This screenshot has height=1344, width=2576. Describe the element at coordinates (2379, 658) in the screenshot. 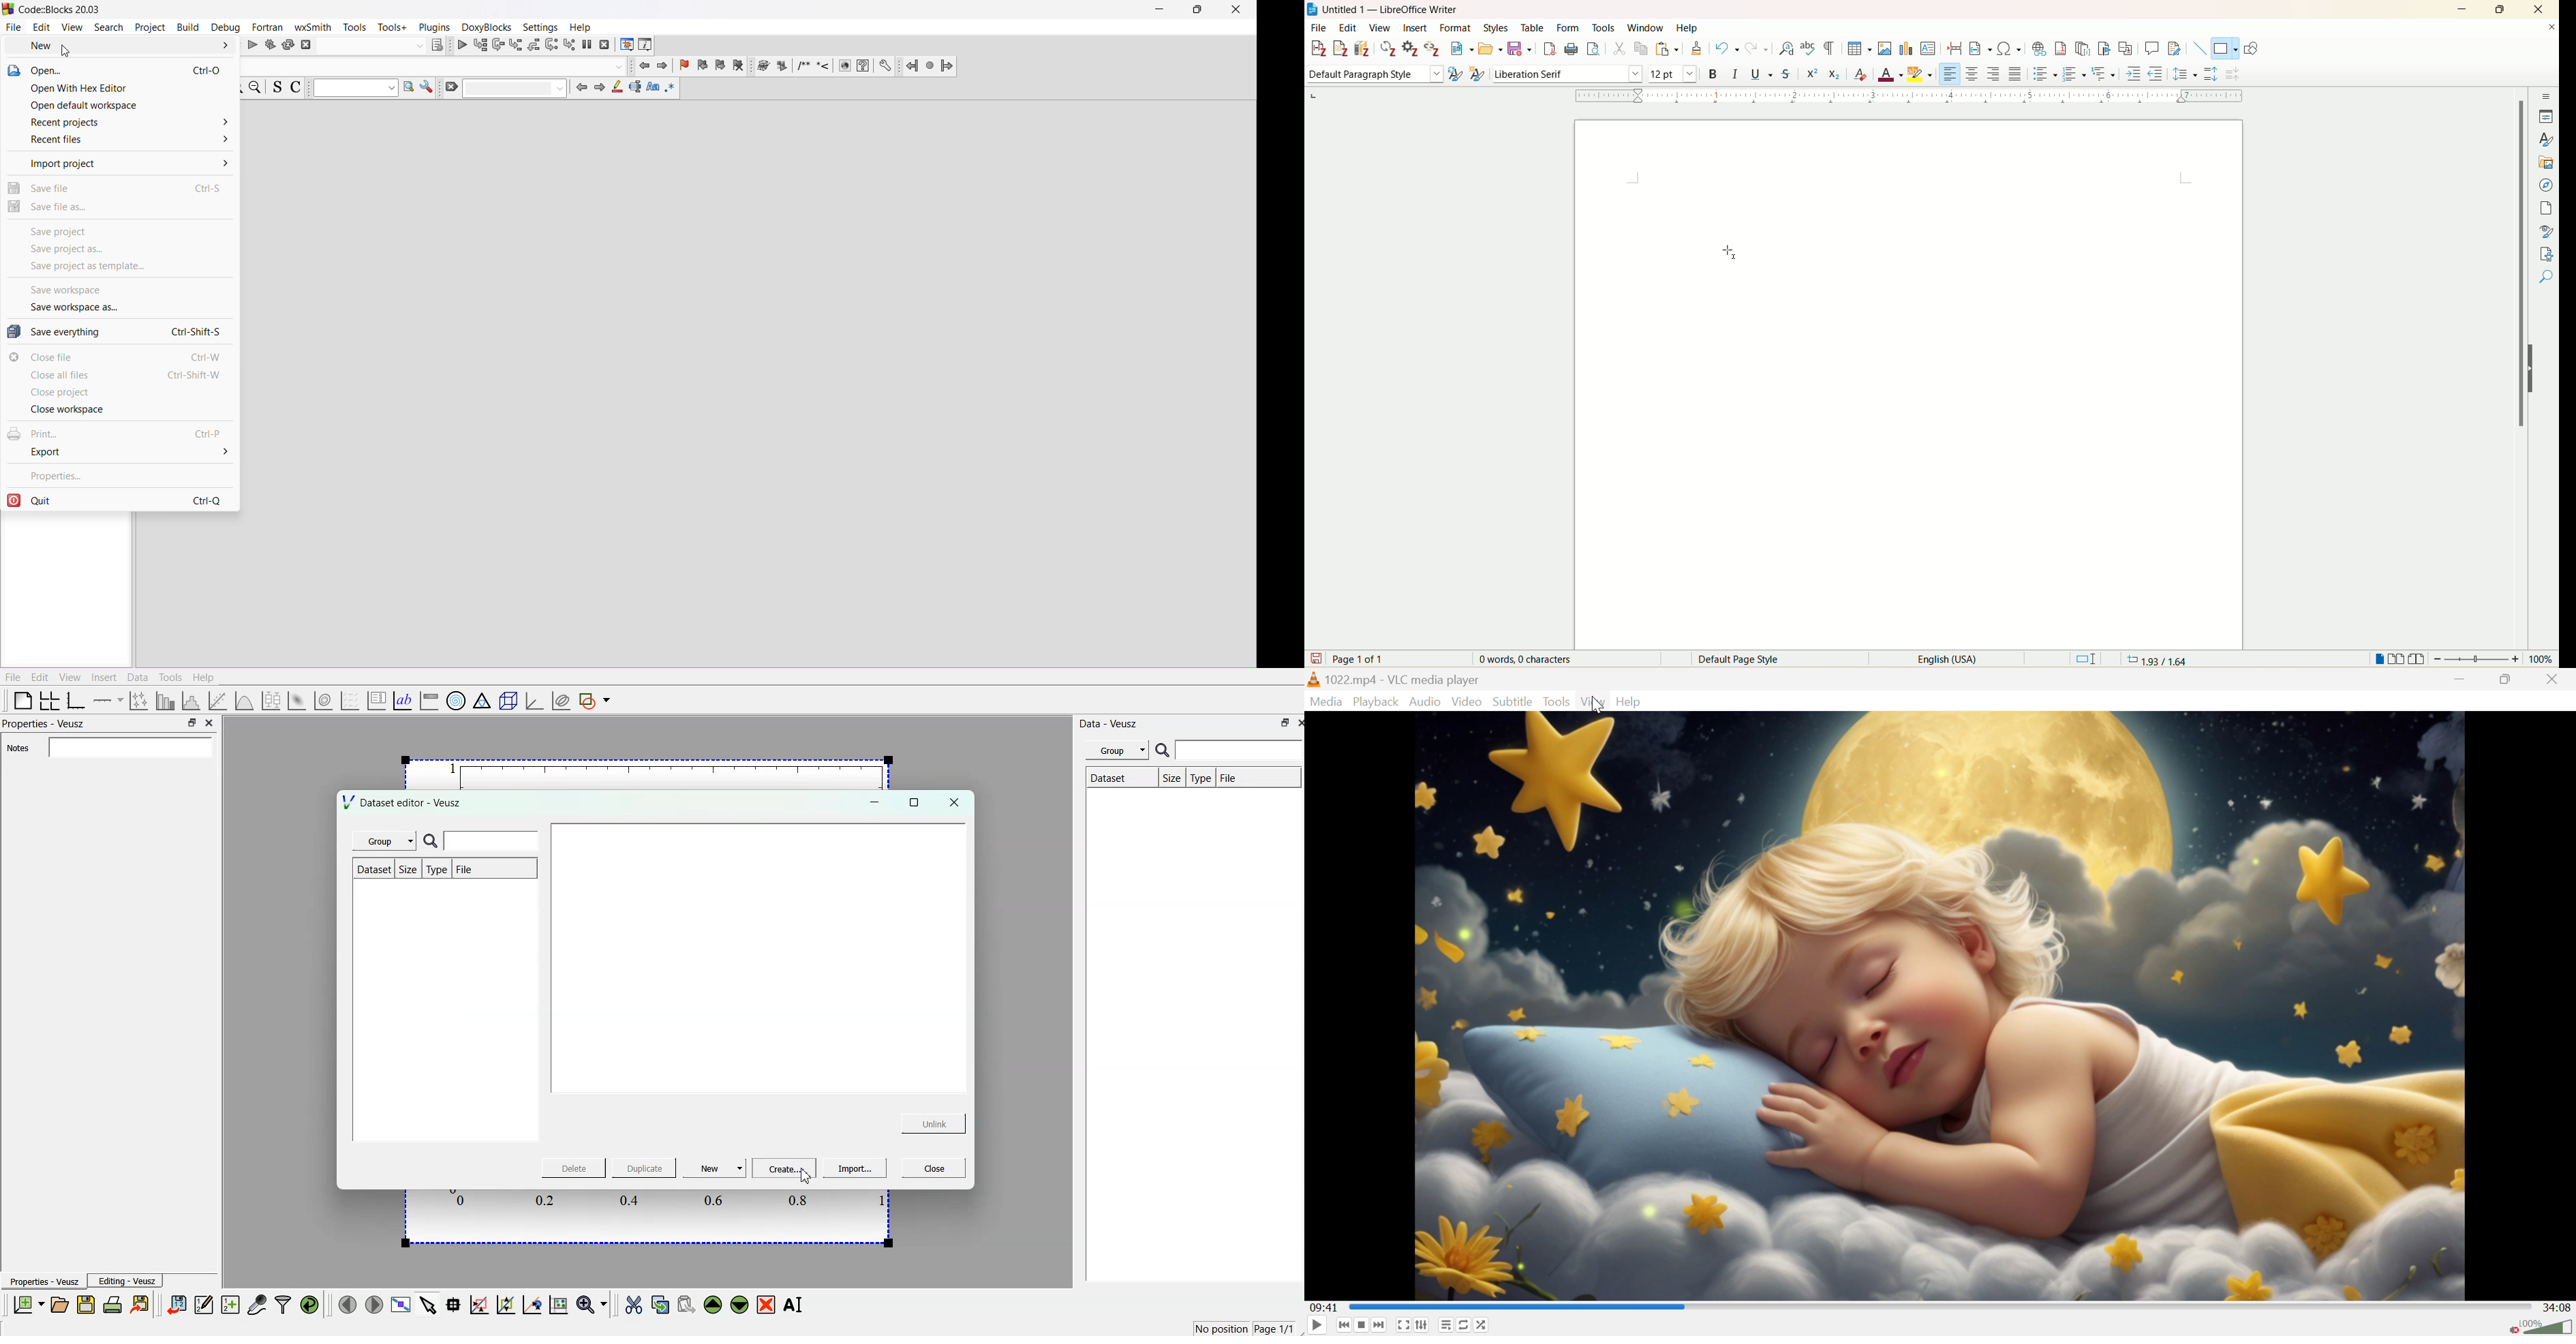

I see `single page view` at that location.